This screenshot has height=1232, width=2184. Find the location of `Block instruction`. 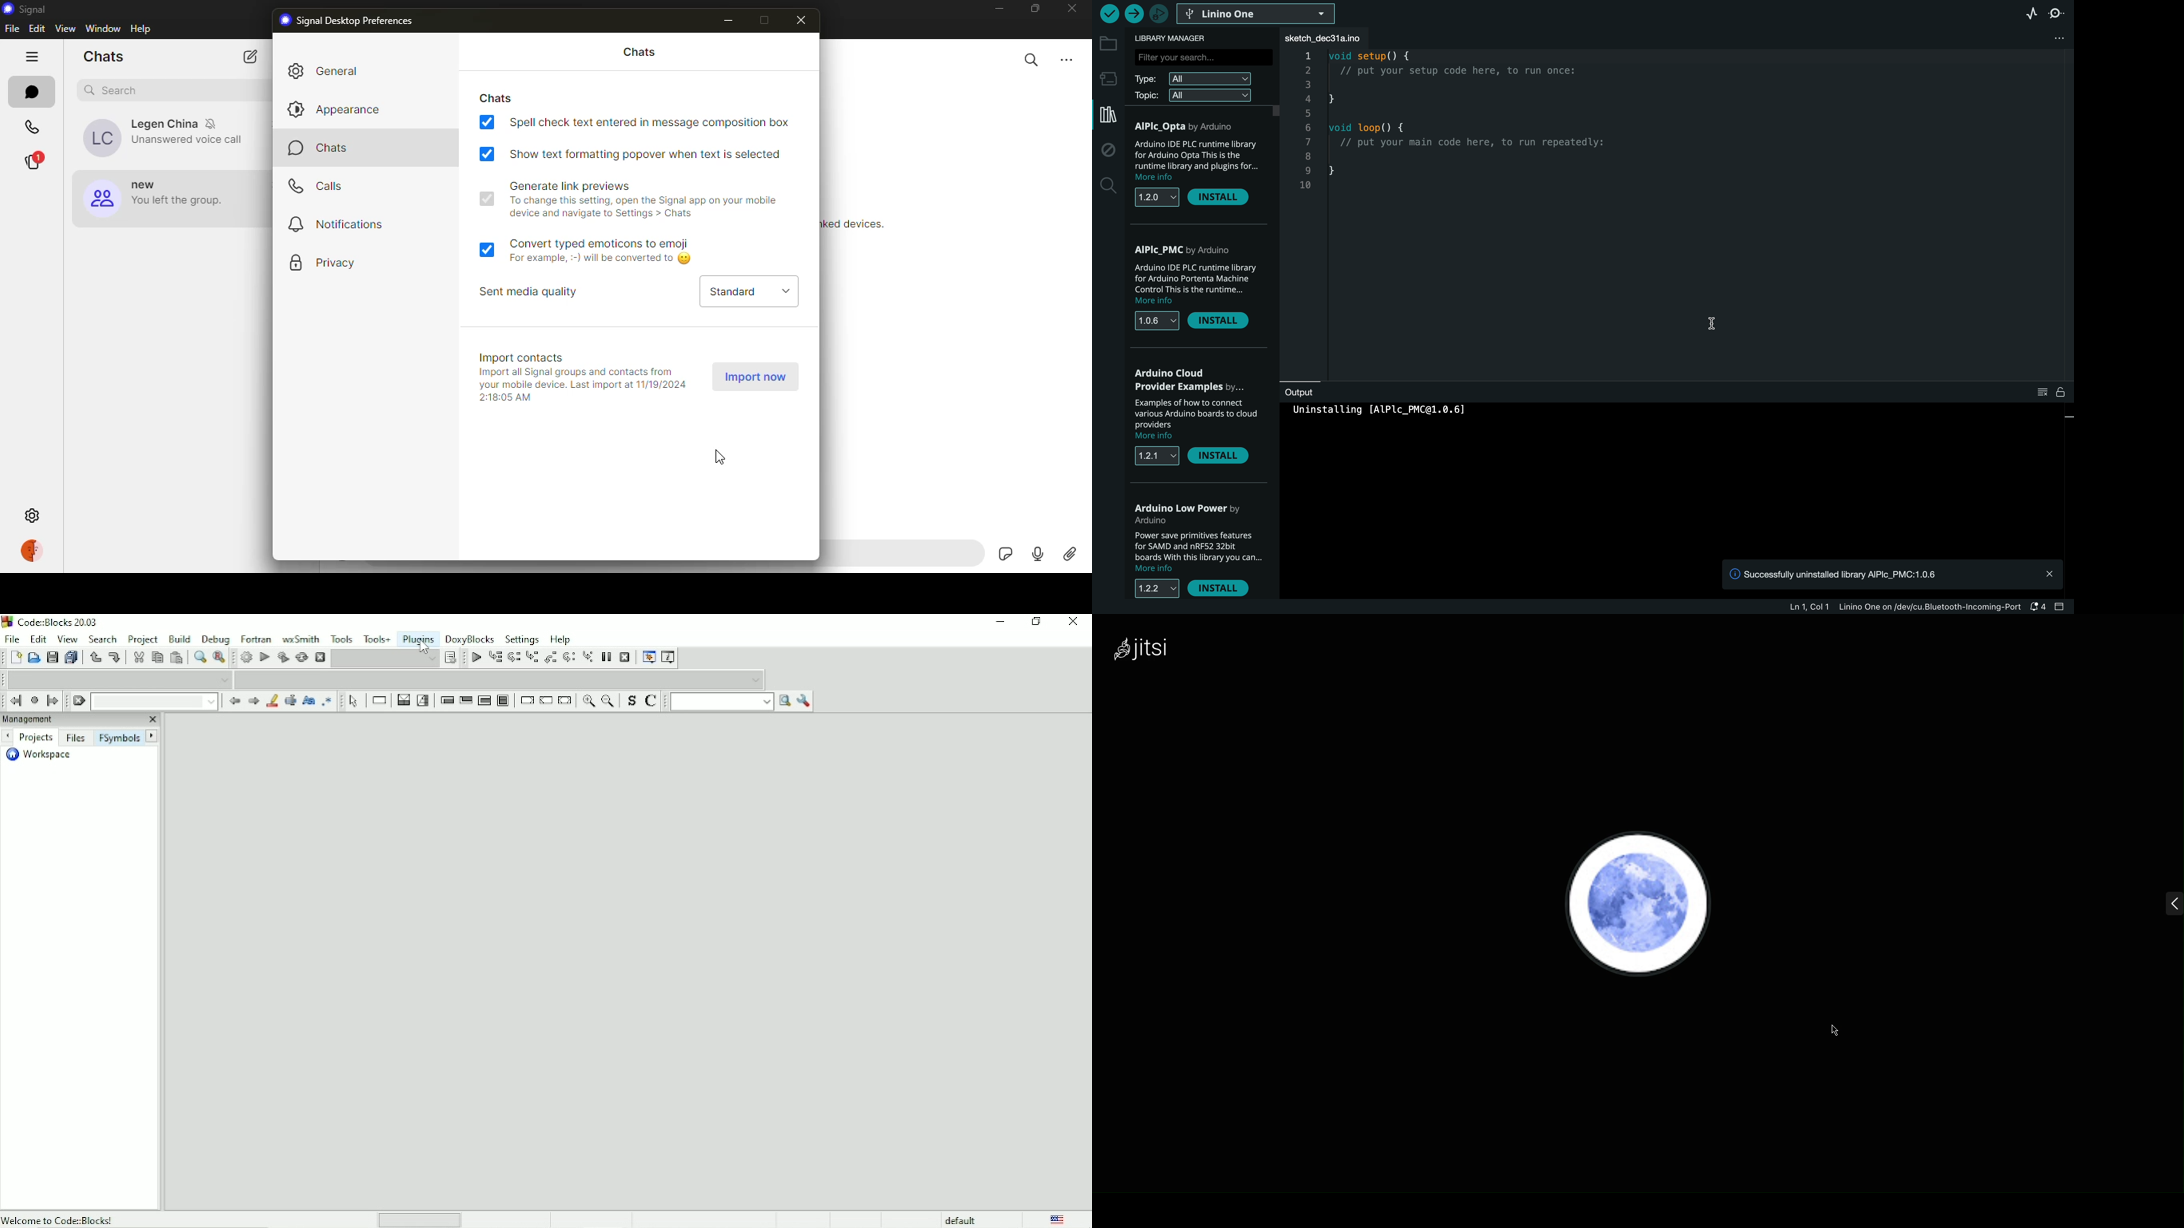

Block instruction is located at coordinates (502, 701).